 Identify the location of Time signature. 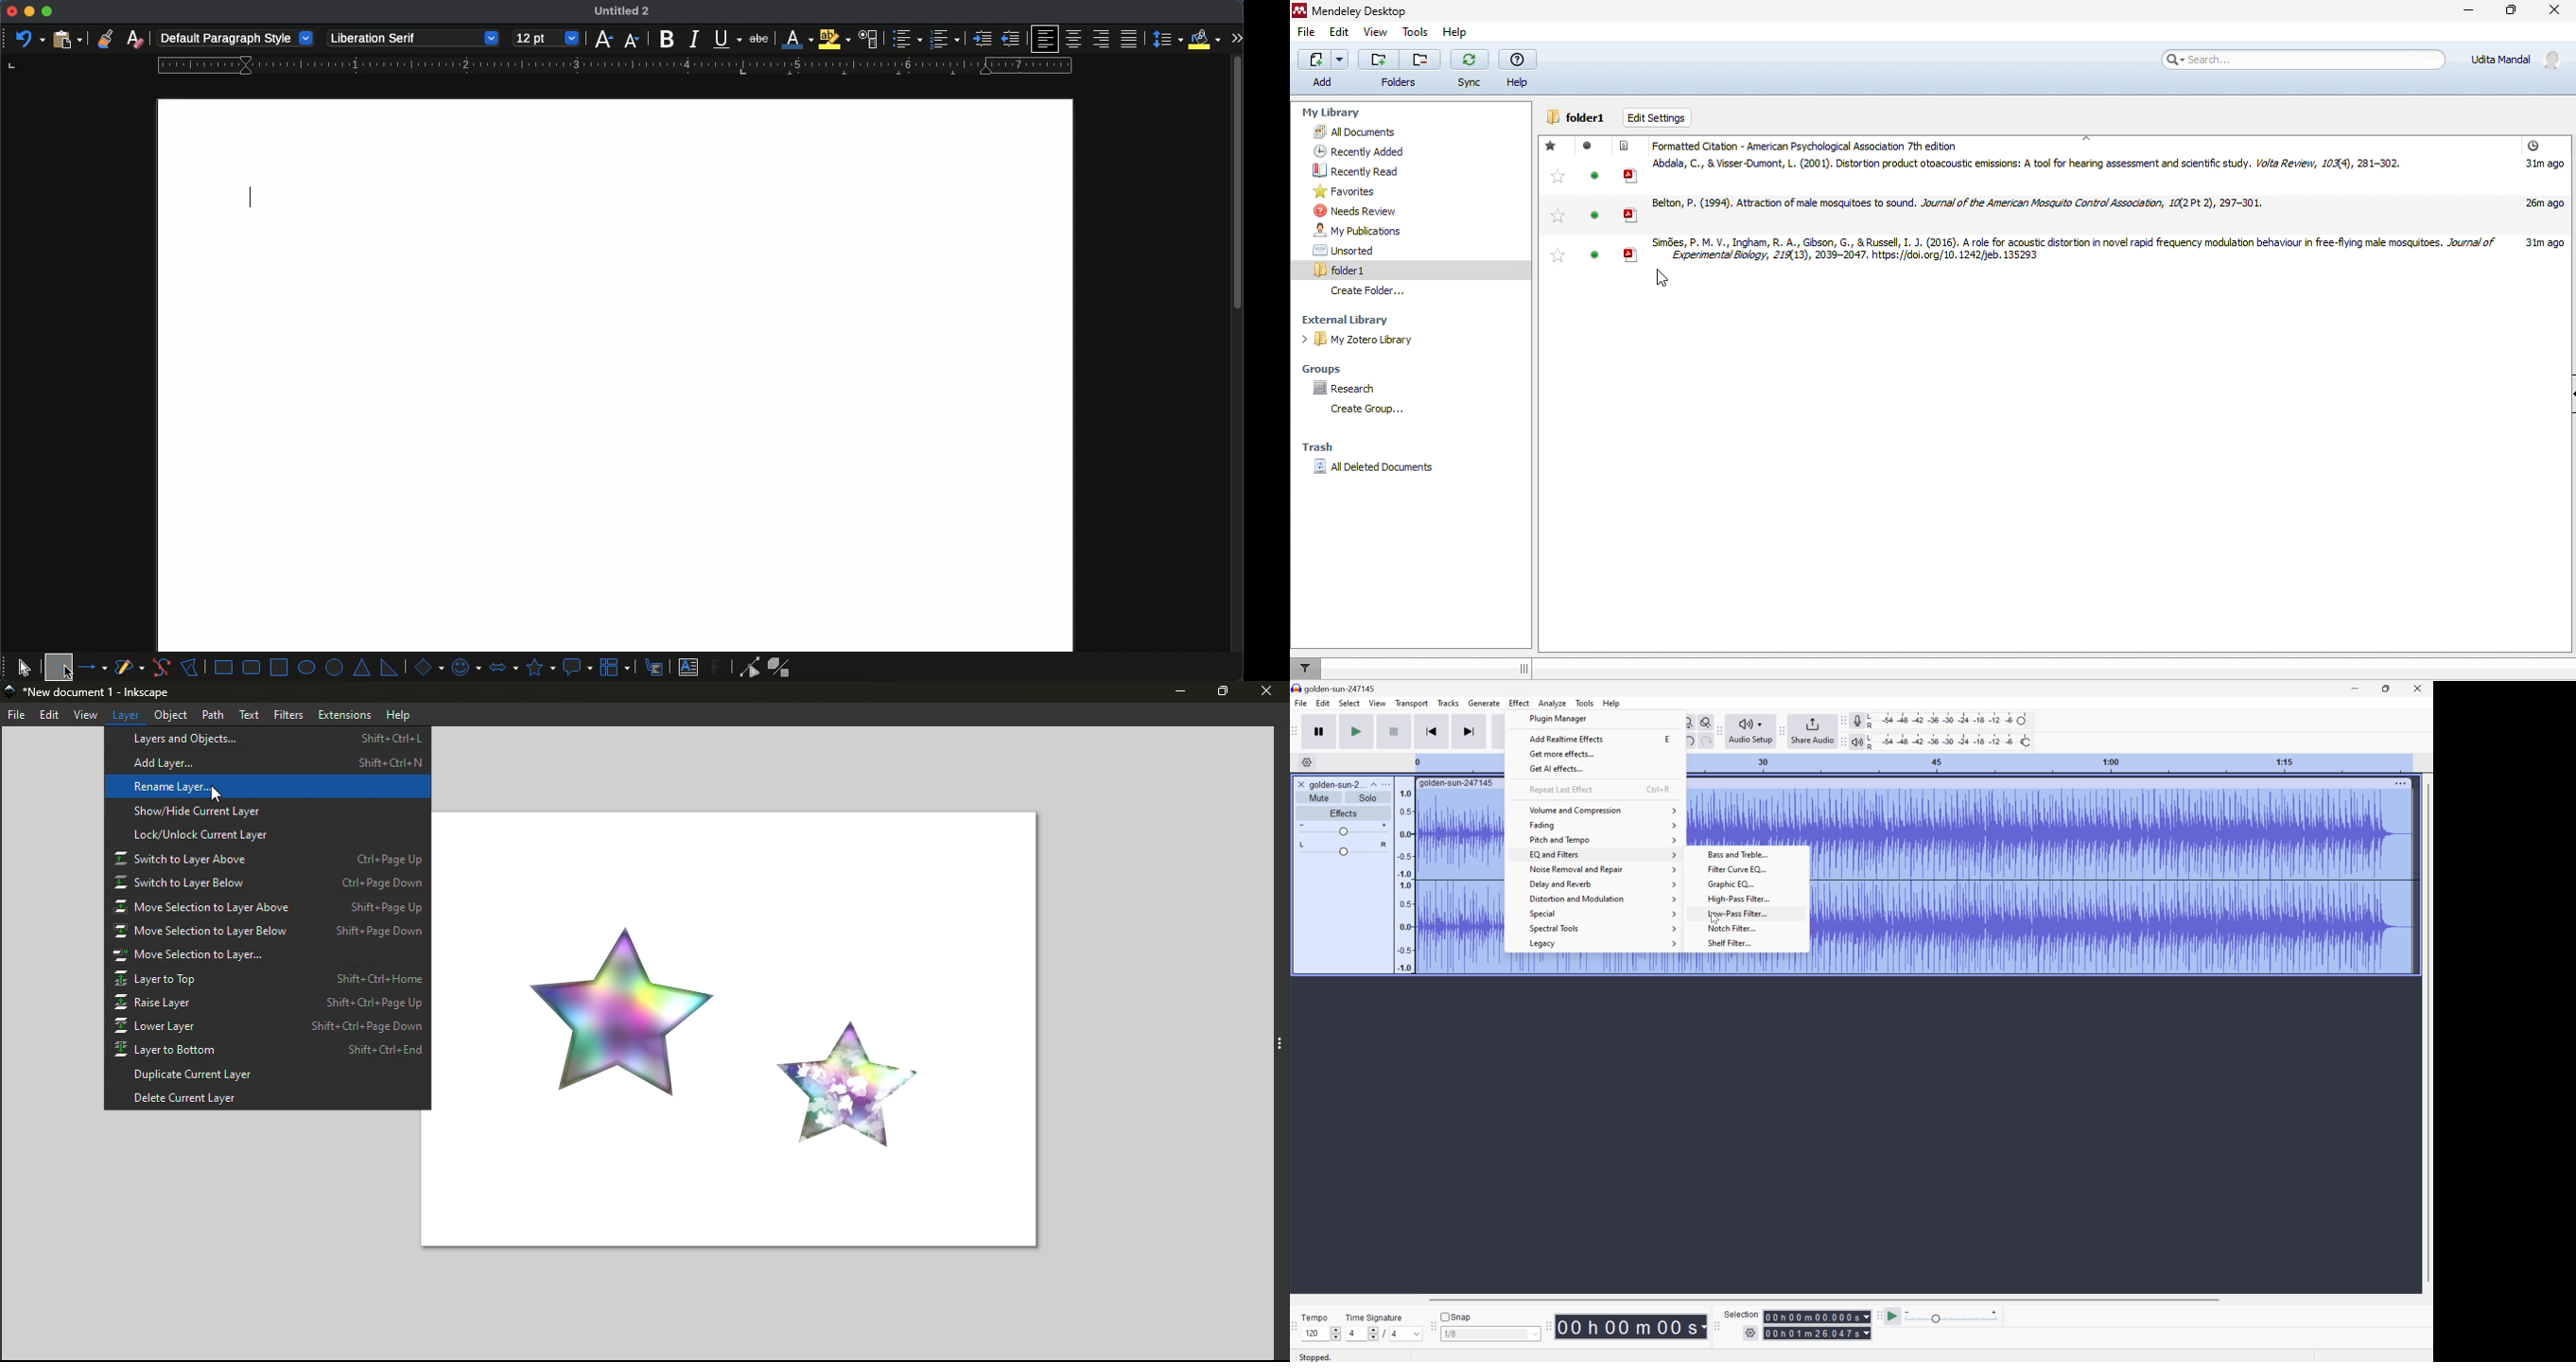
(1373, 1317).